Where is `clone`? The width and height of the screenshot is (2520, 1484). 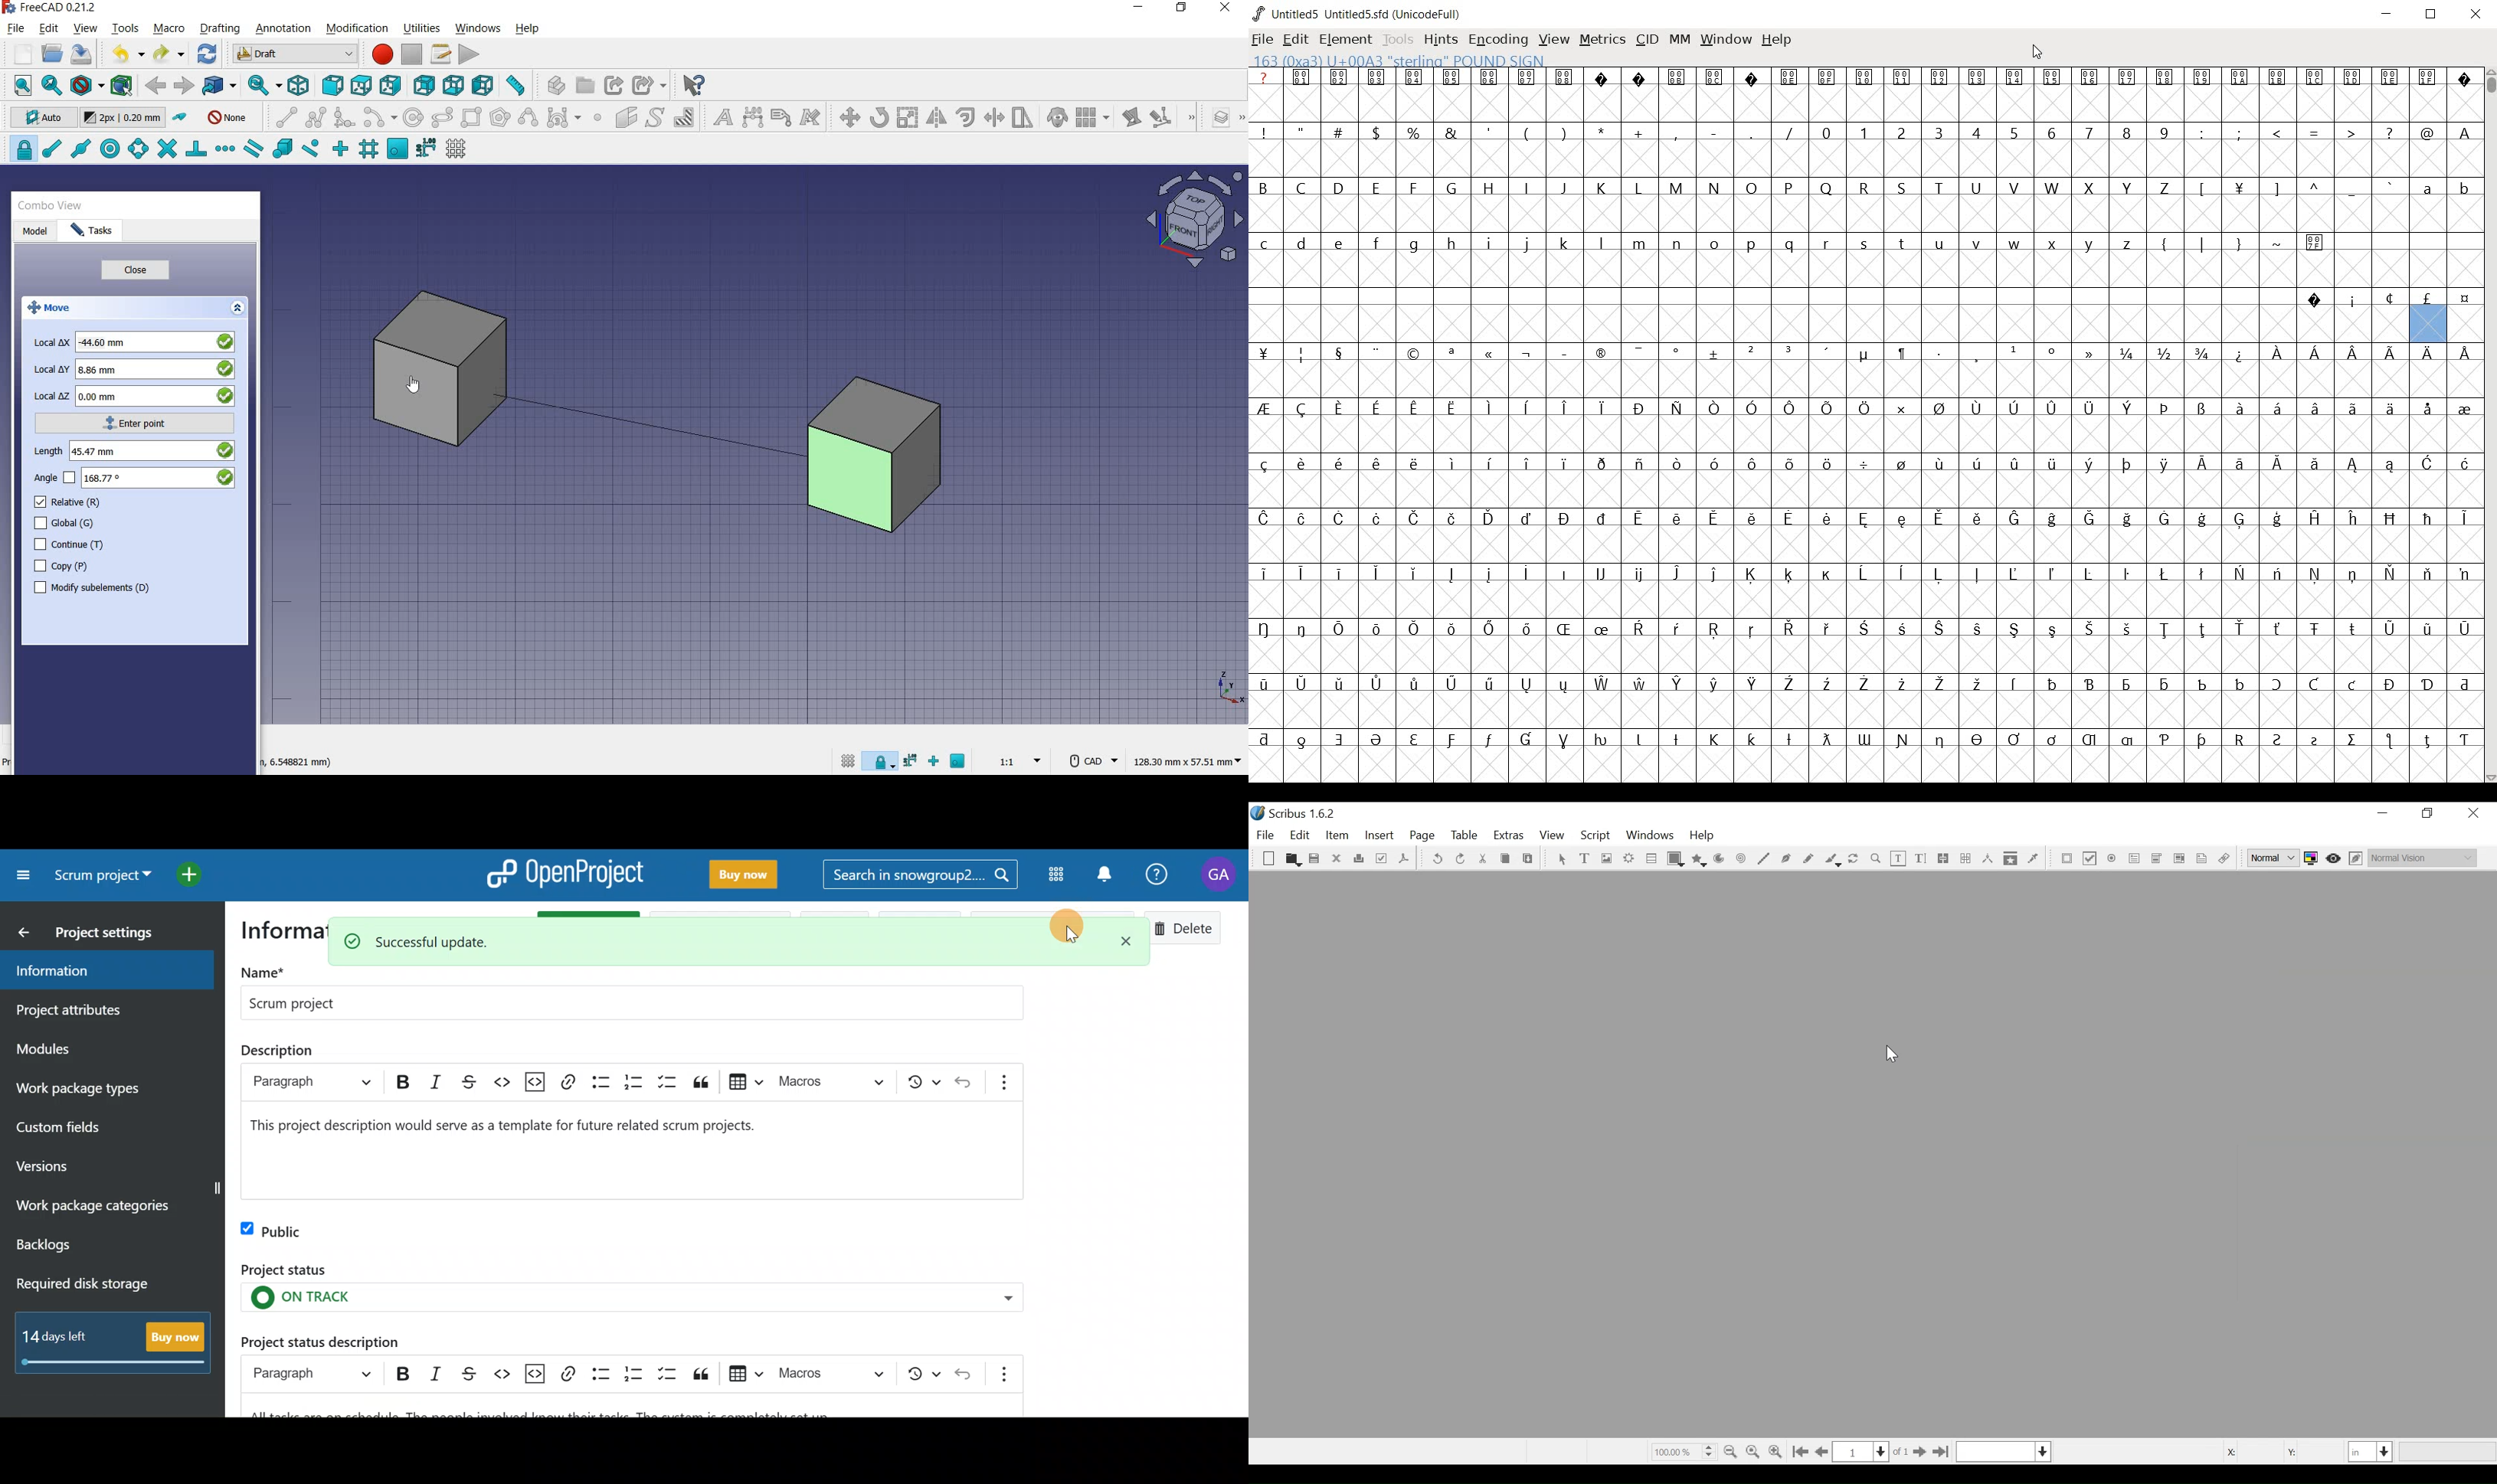 clone is located at coordinates (1058, 118).